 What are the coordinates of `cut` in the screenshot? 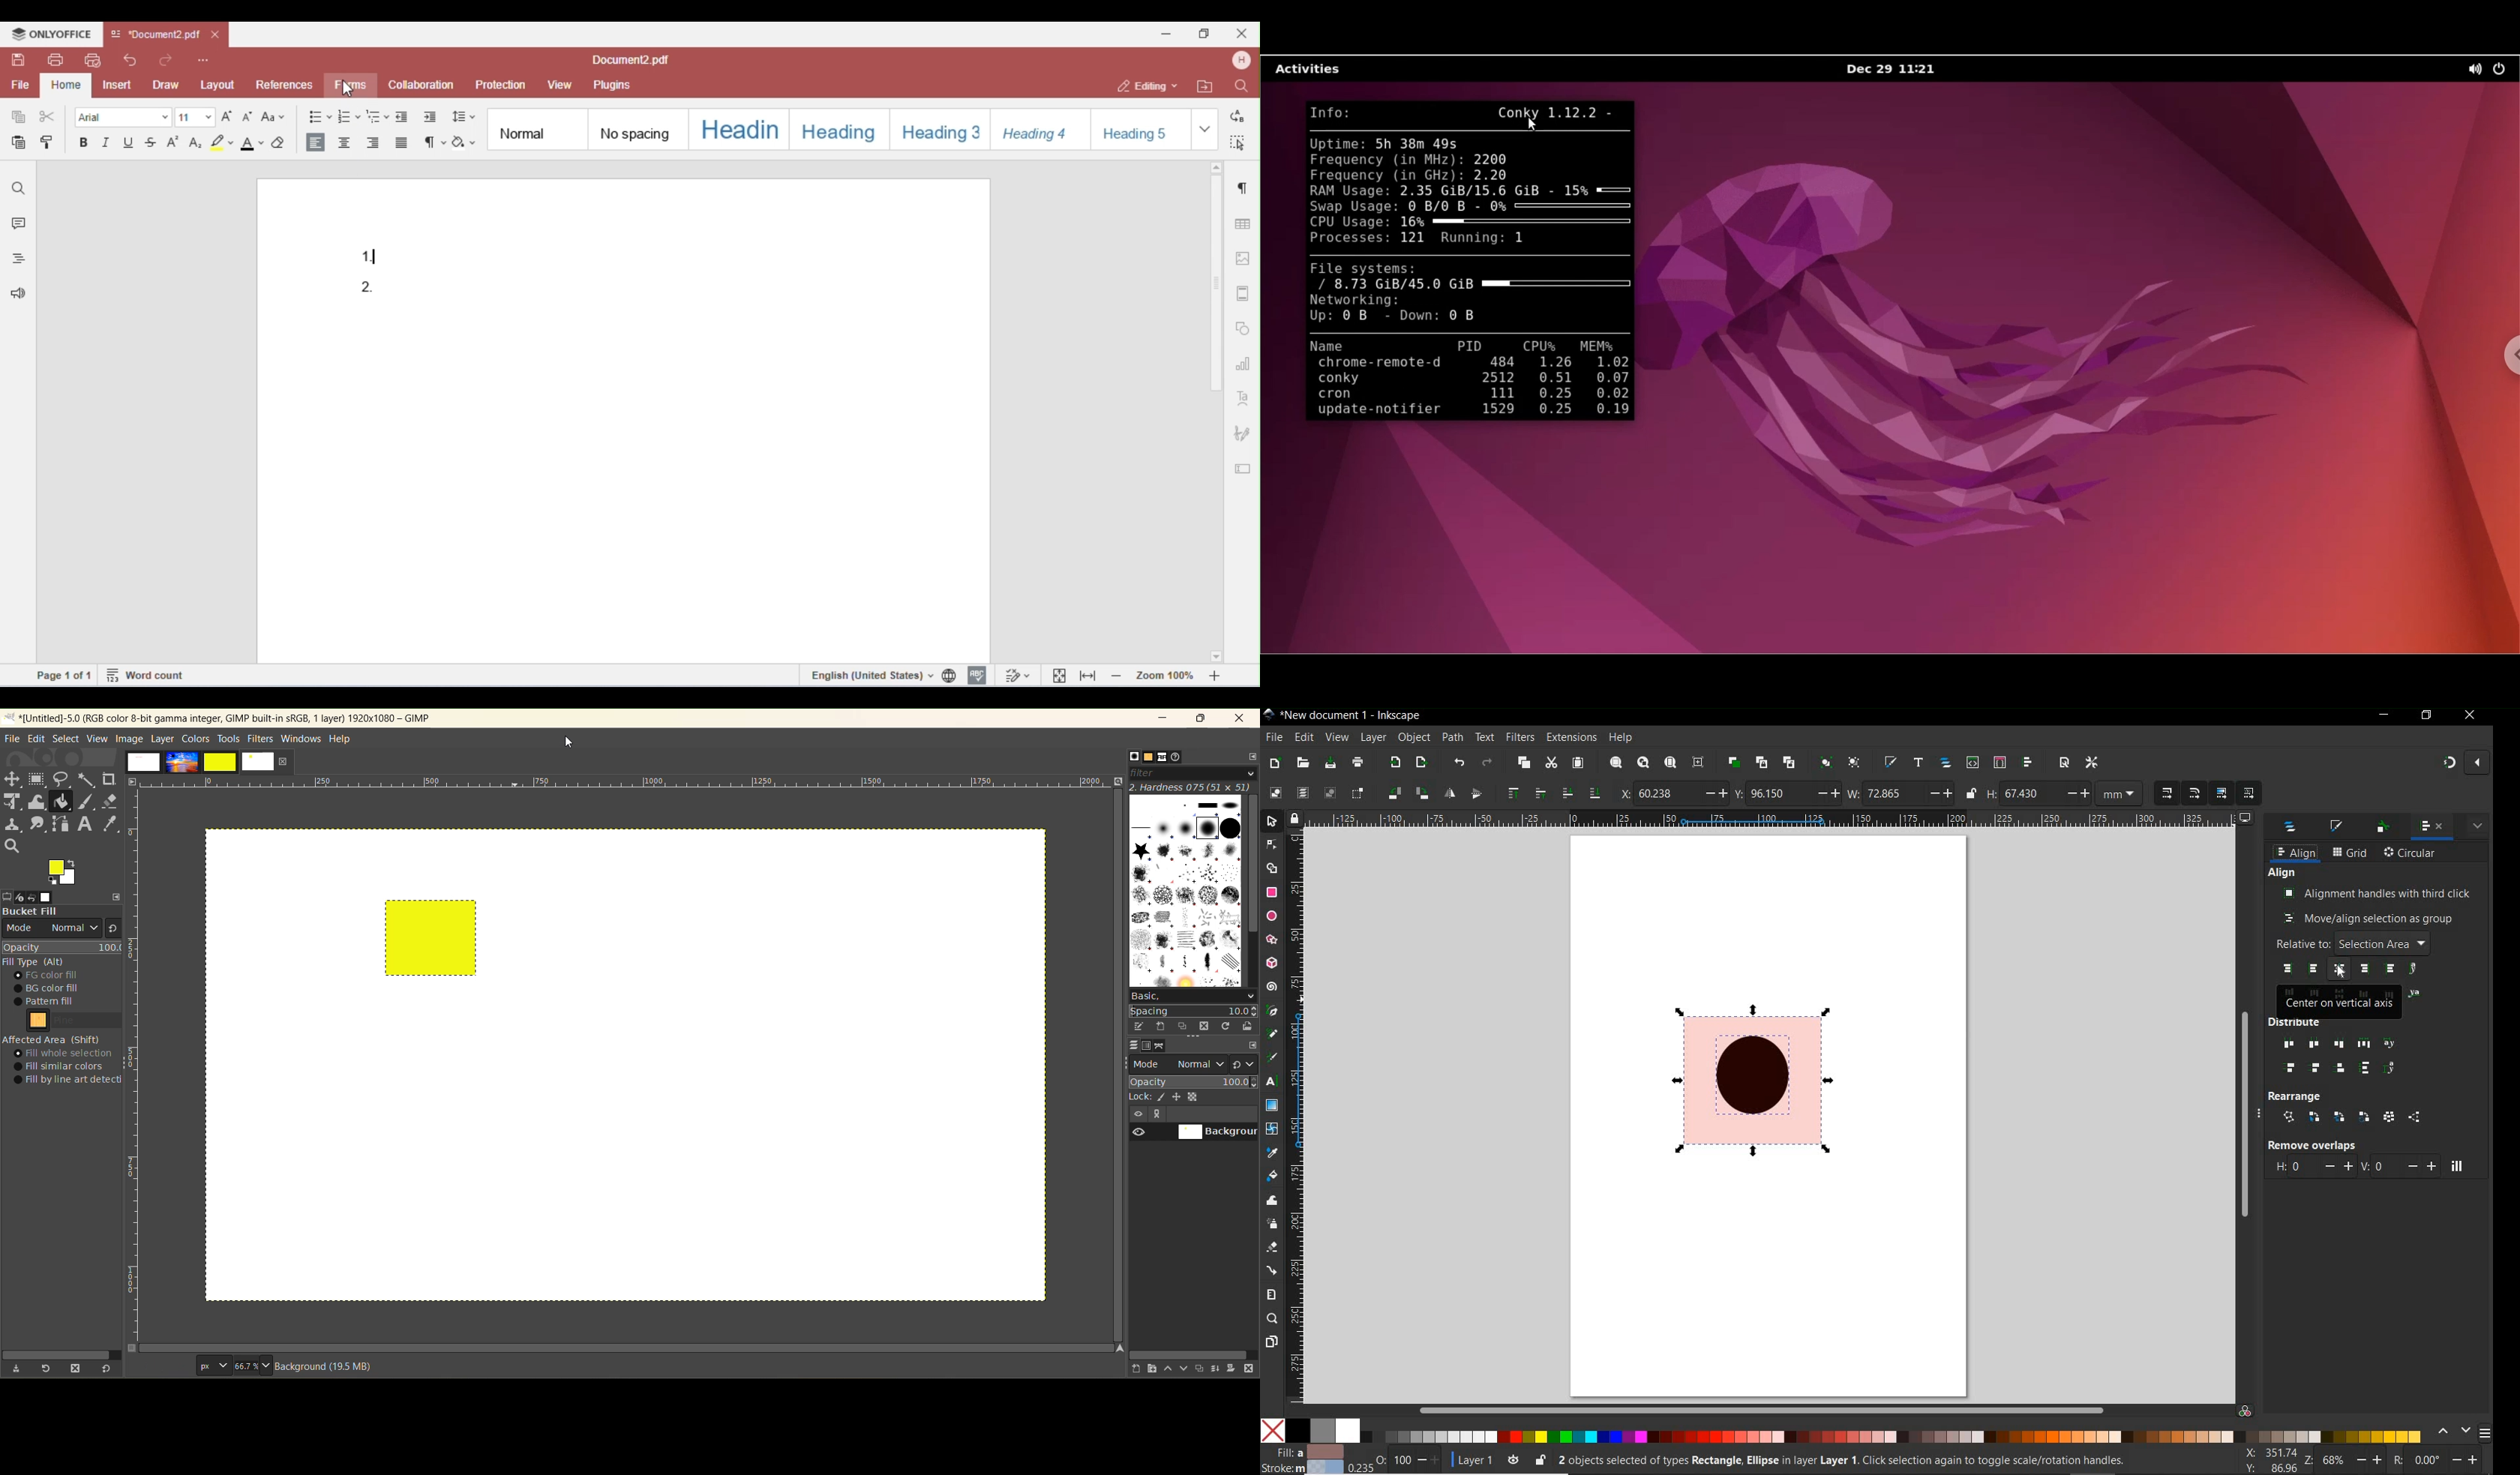 It's located at (1551, 762).